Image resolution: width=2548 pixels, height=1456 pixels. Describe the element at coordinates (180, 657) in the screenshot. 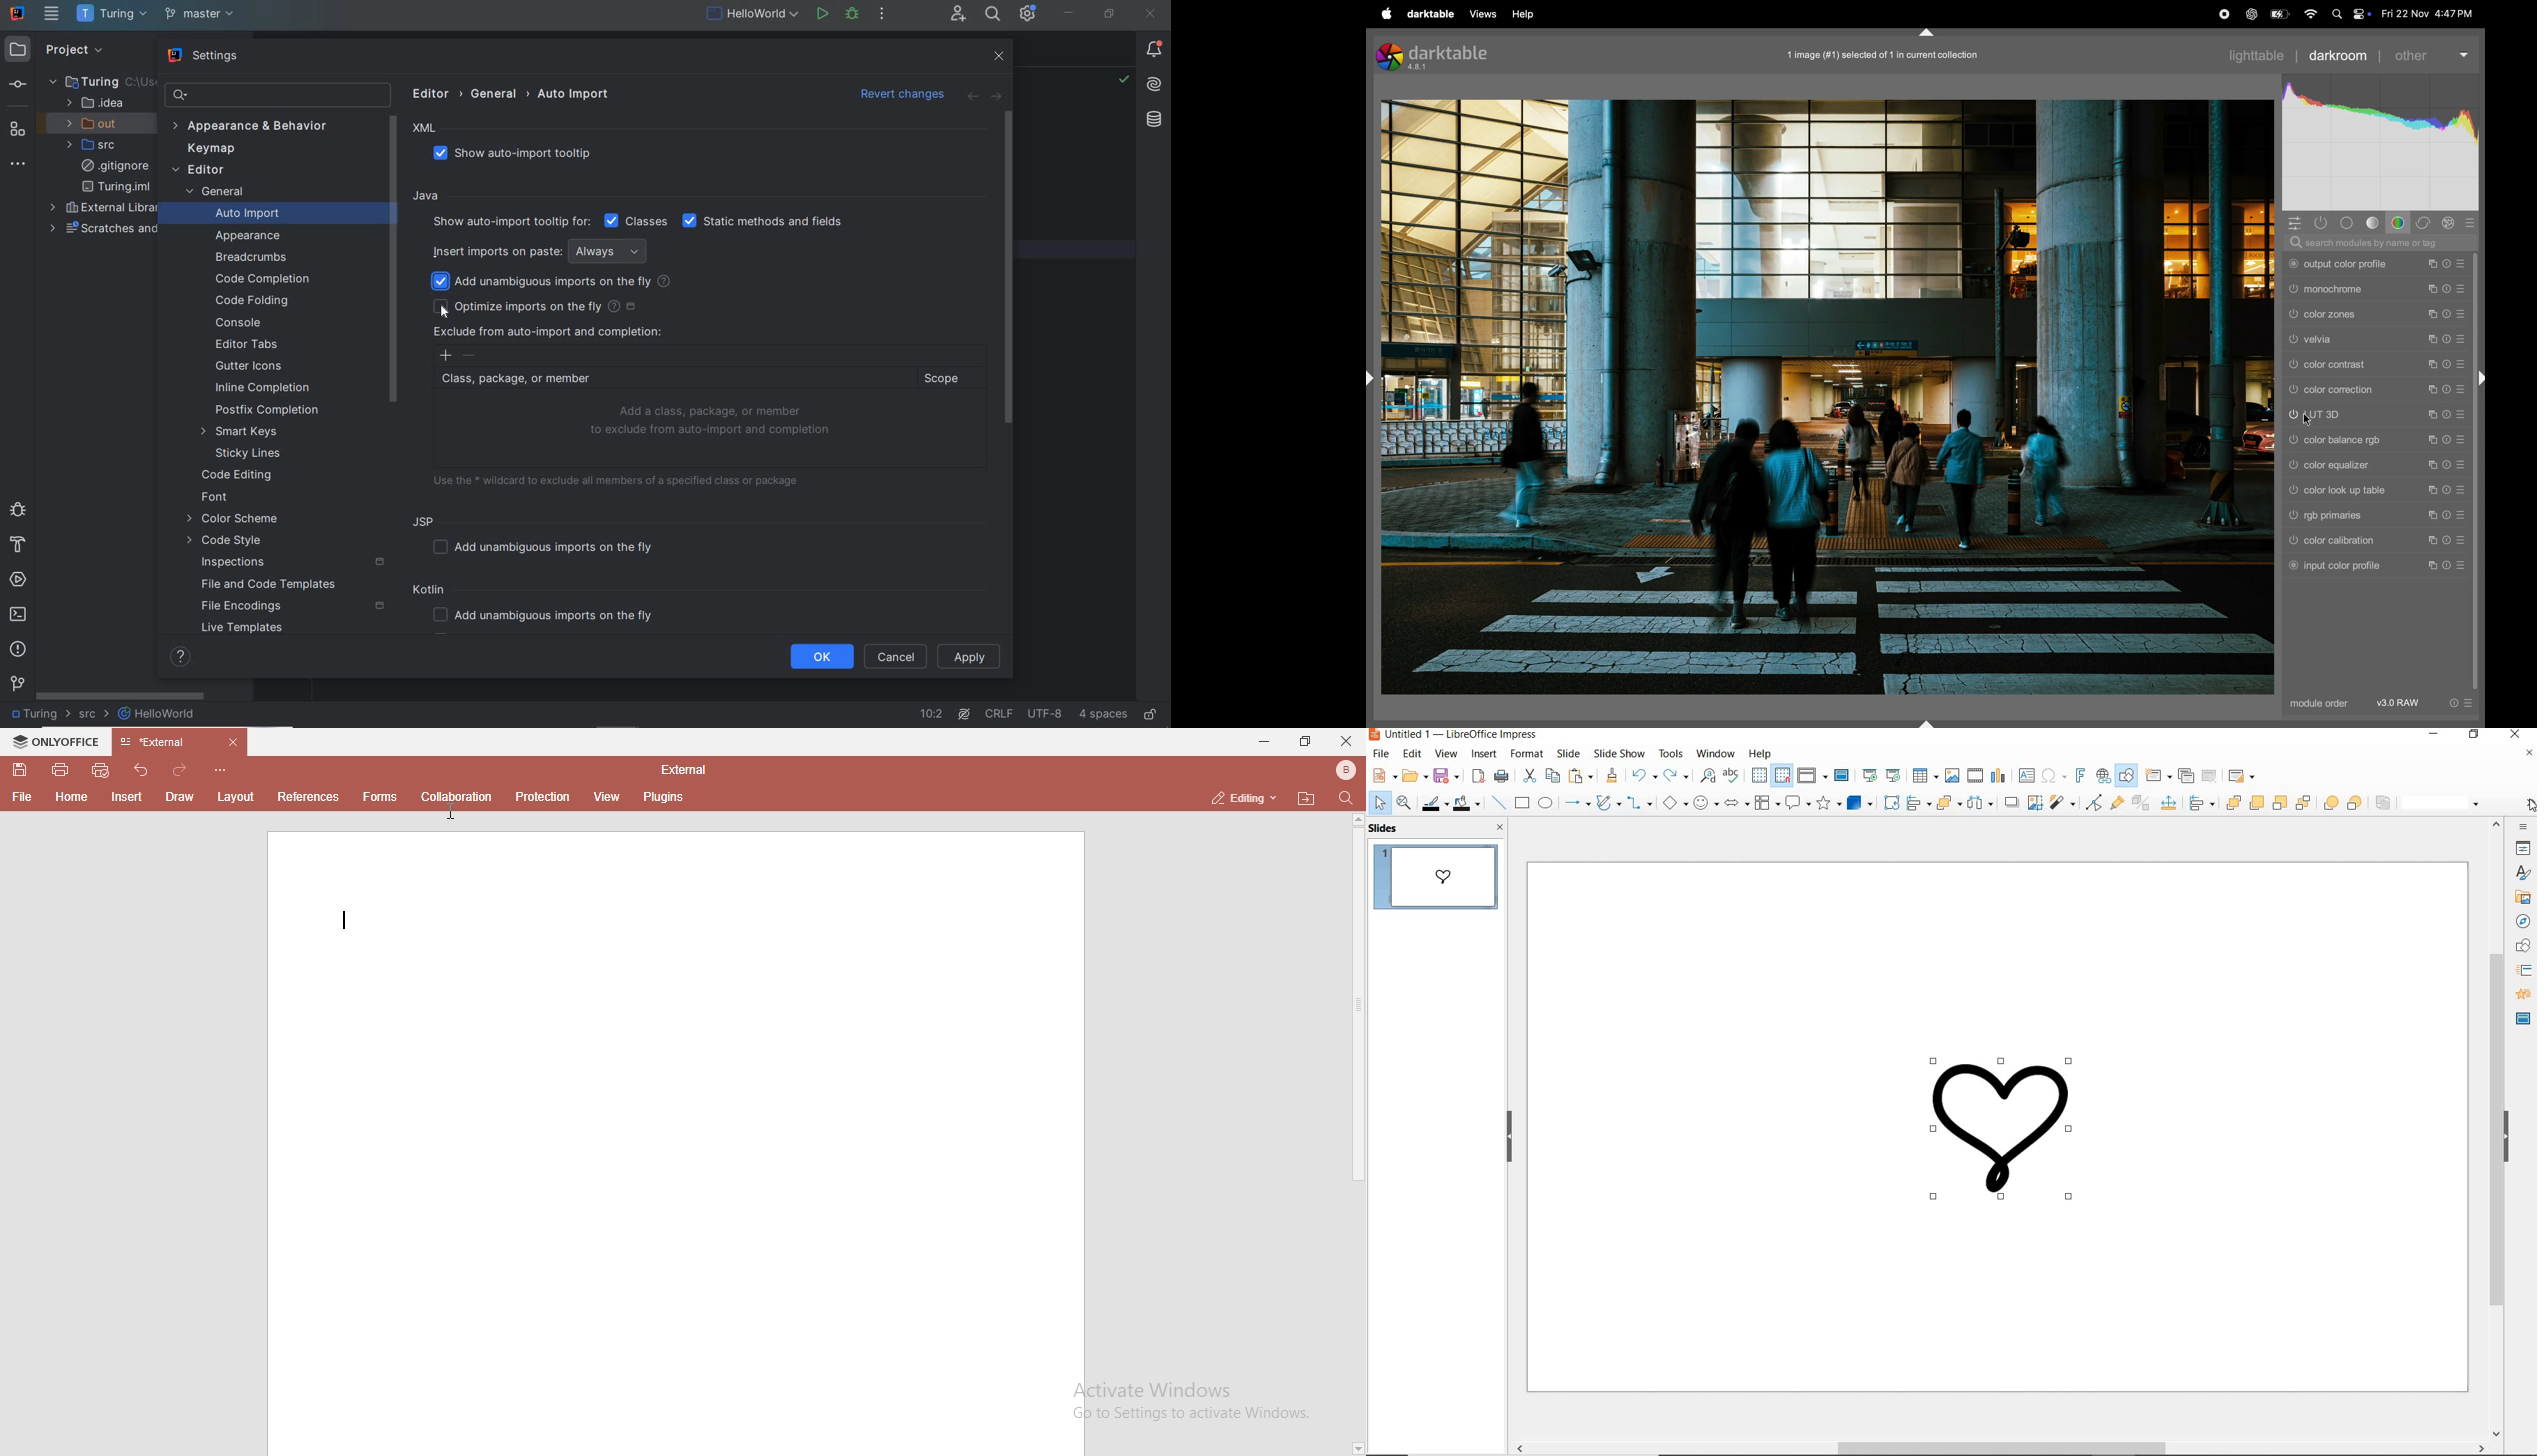

I see `SHOW HELP CONTENTS` at that location.